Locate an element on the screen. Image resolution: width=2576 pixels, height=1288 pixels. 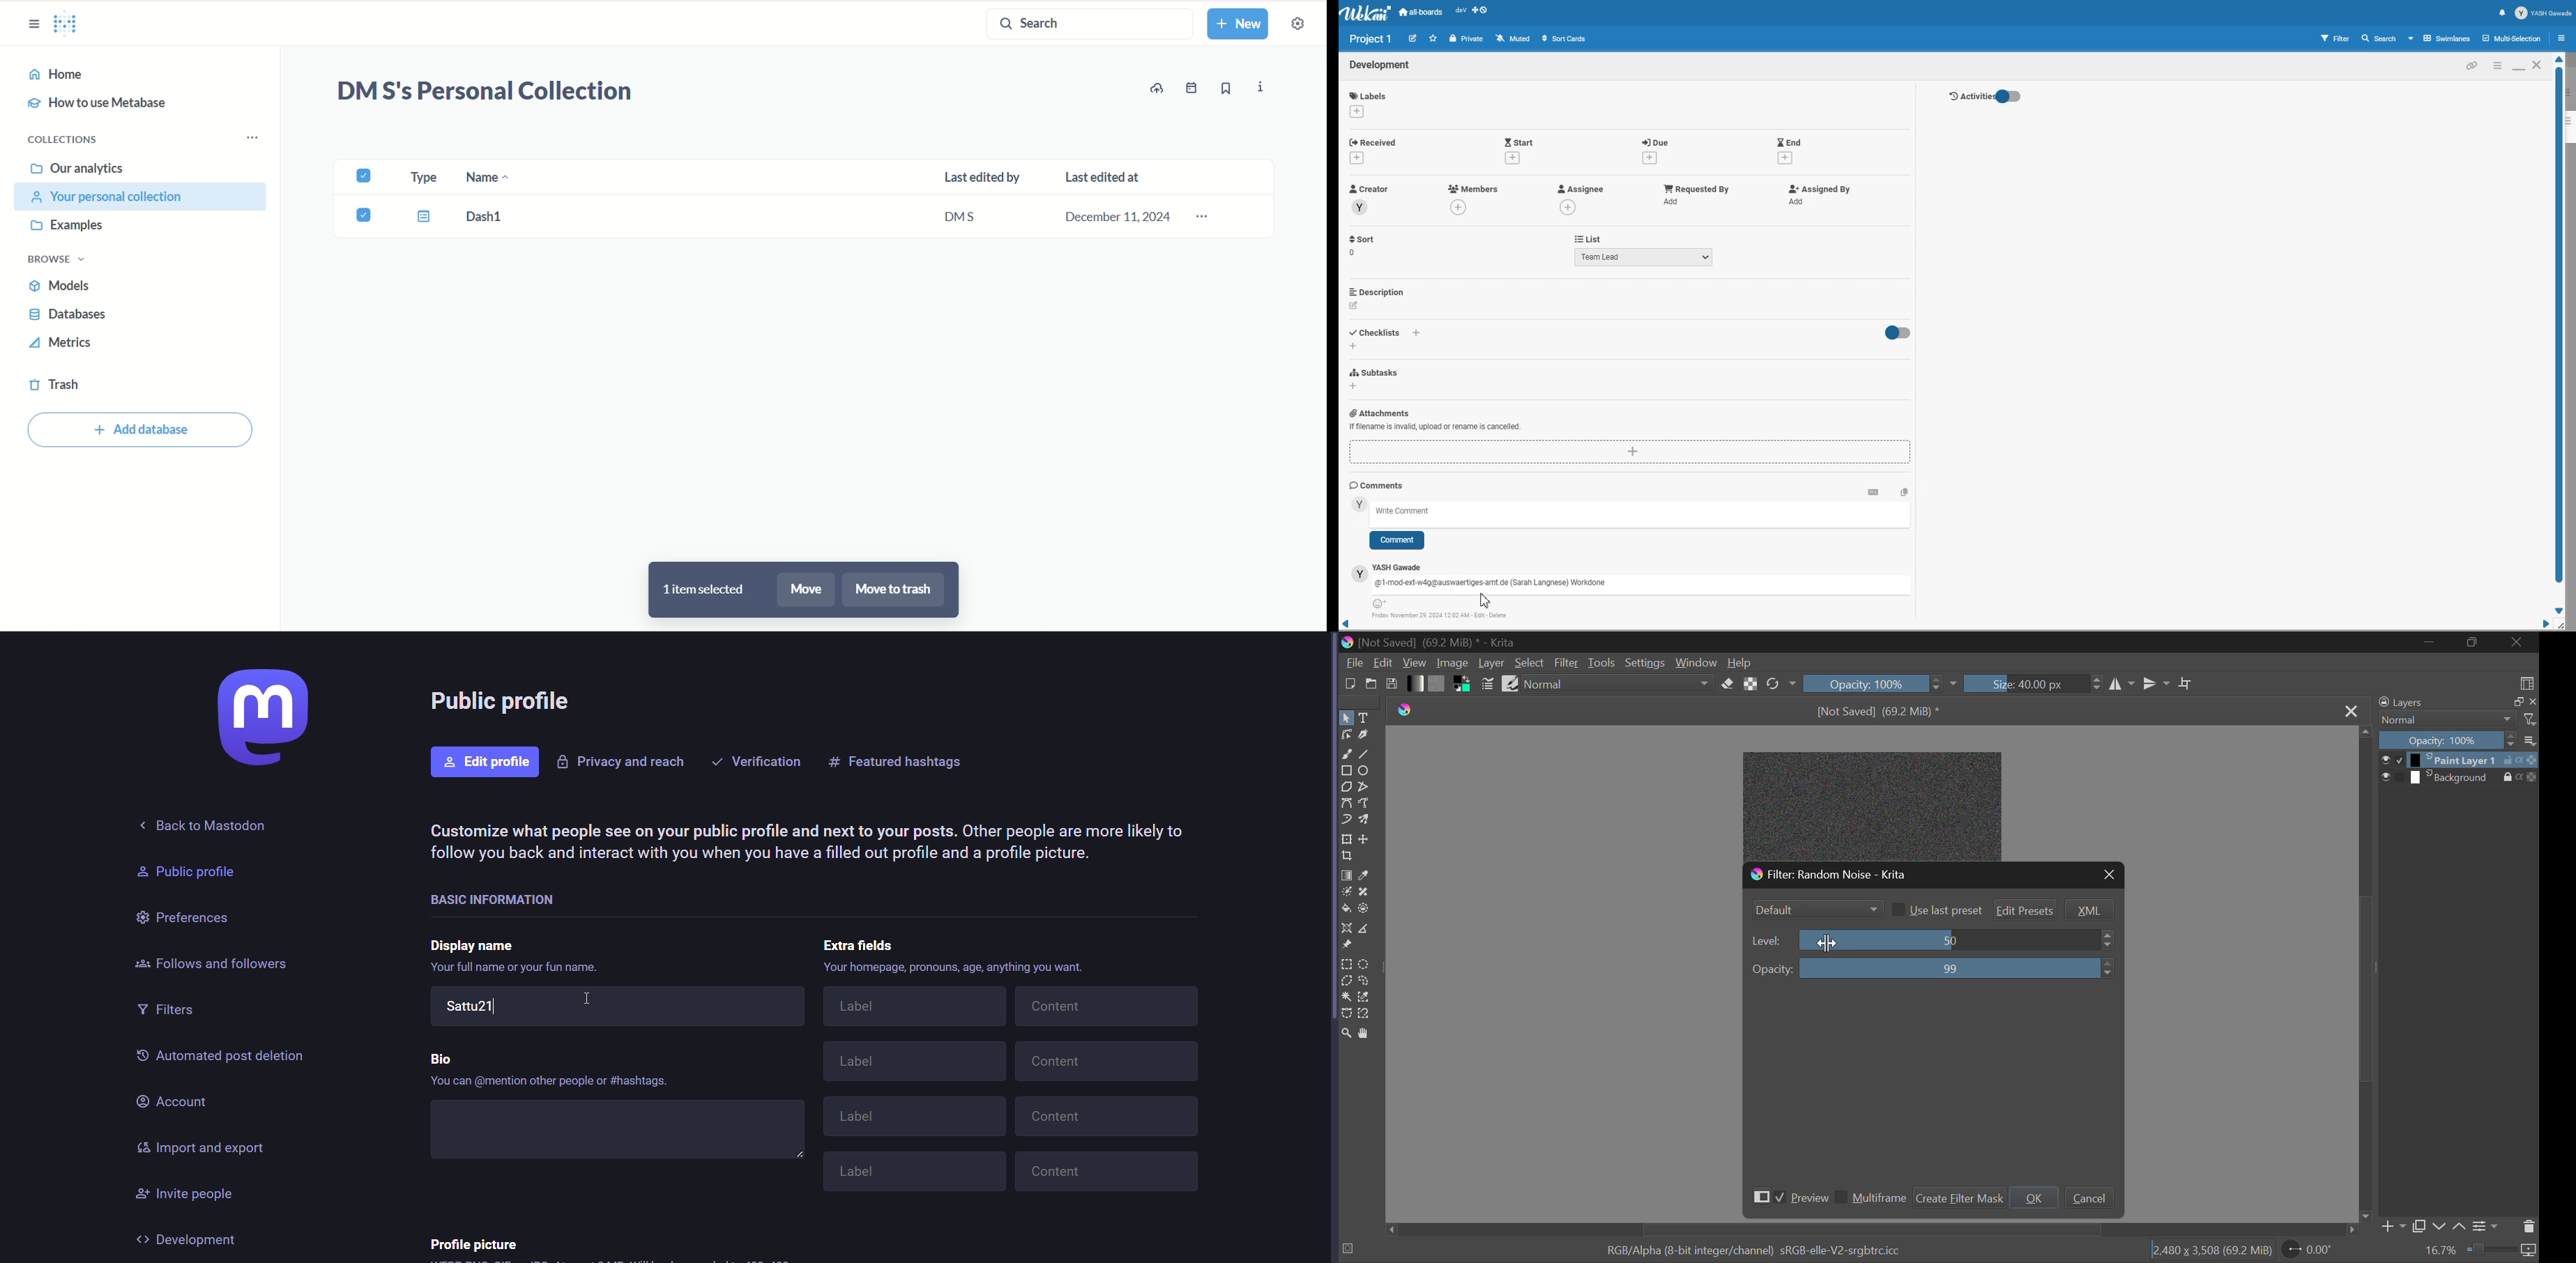
Window Adjuster is located at coordinates (2564, 625).